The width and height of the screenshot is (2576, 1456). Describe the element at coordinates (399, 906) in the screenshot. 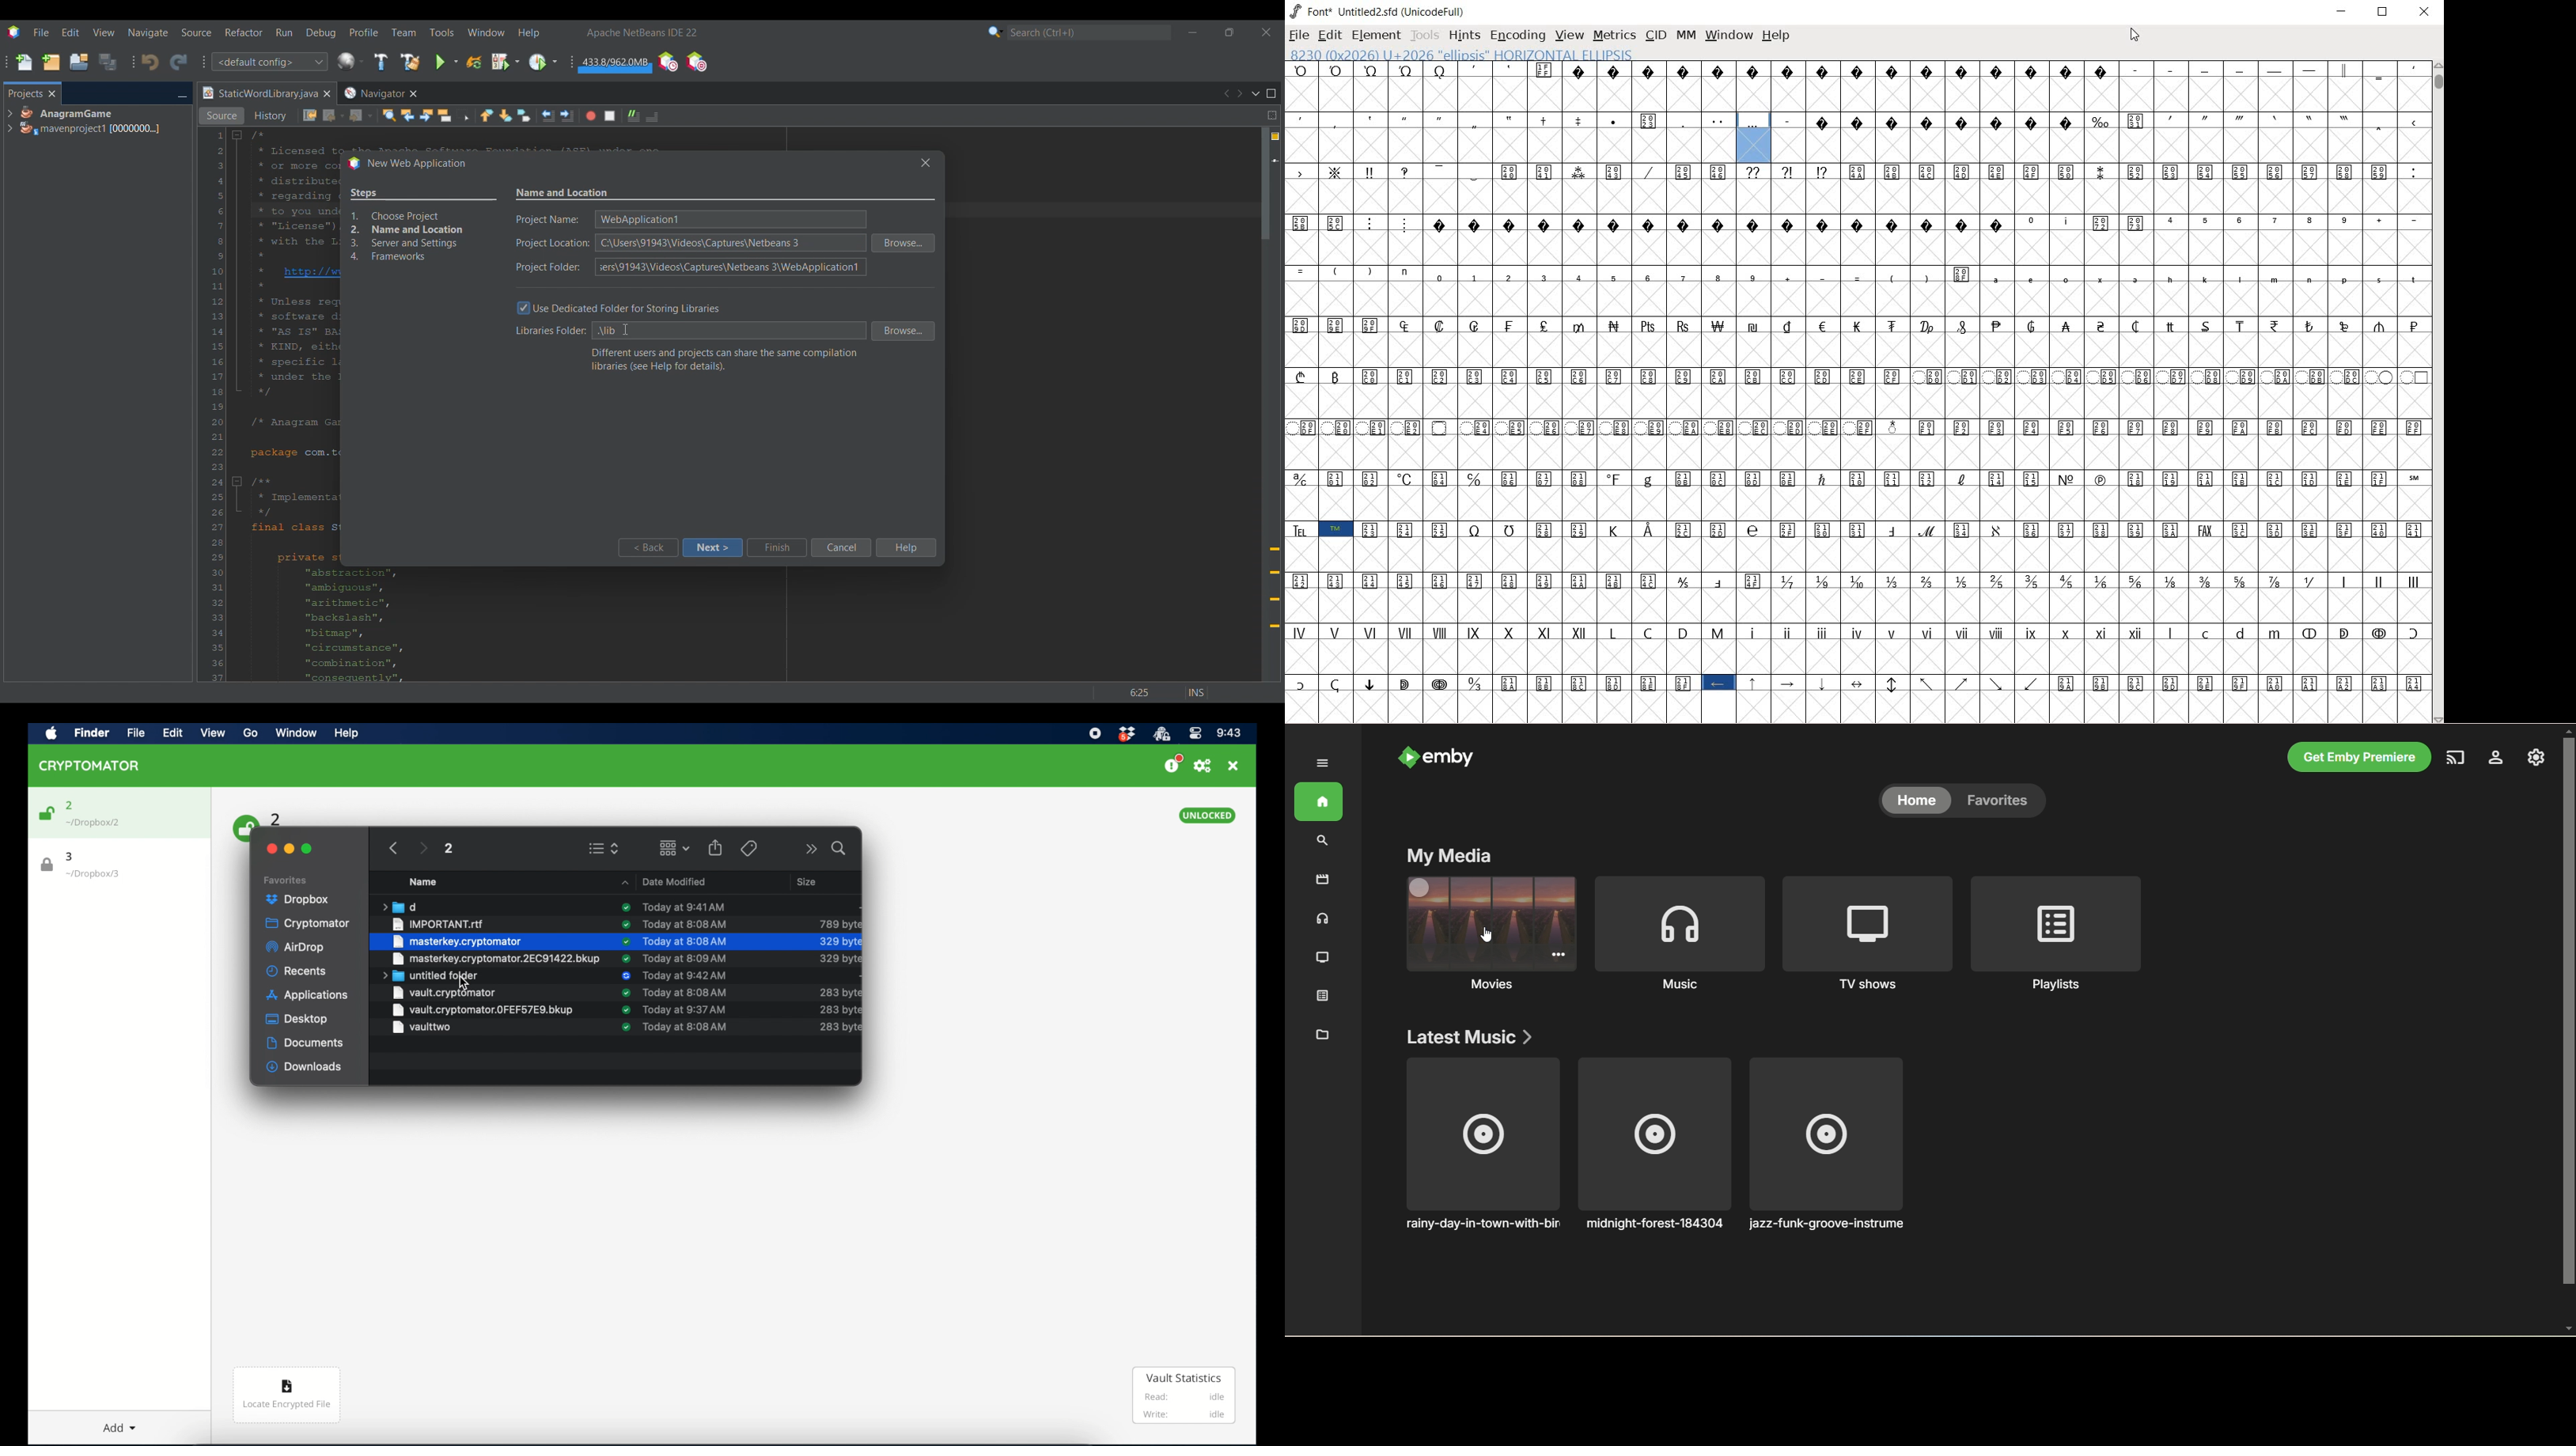

I see `folder` at that location.